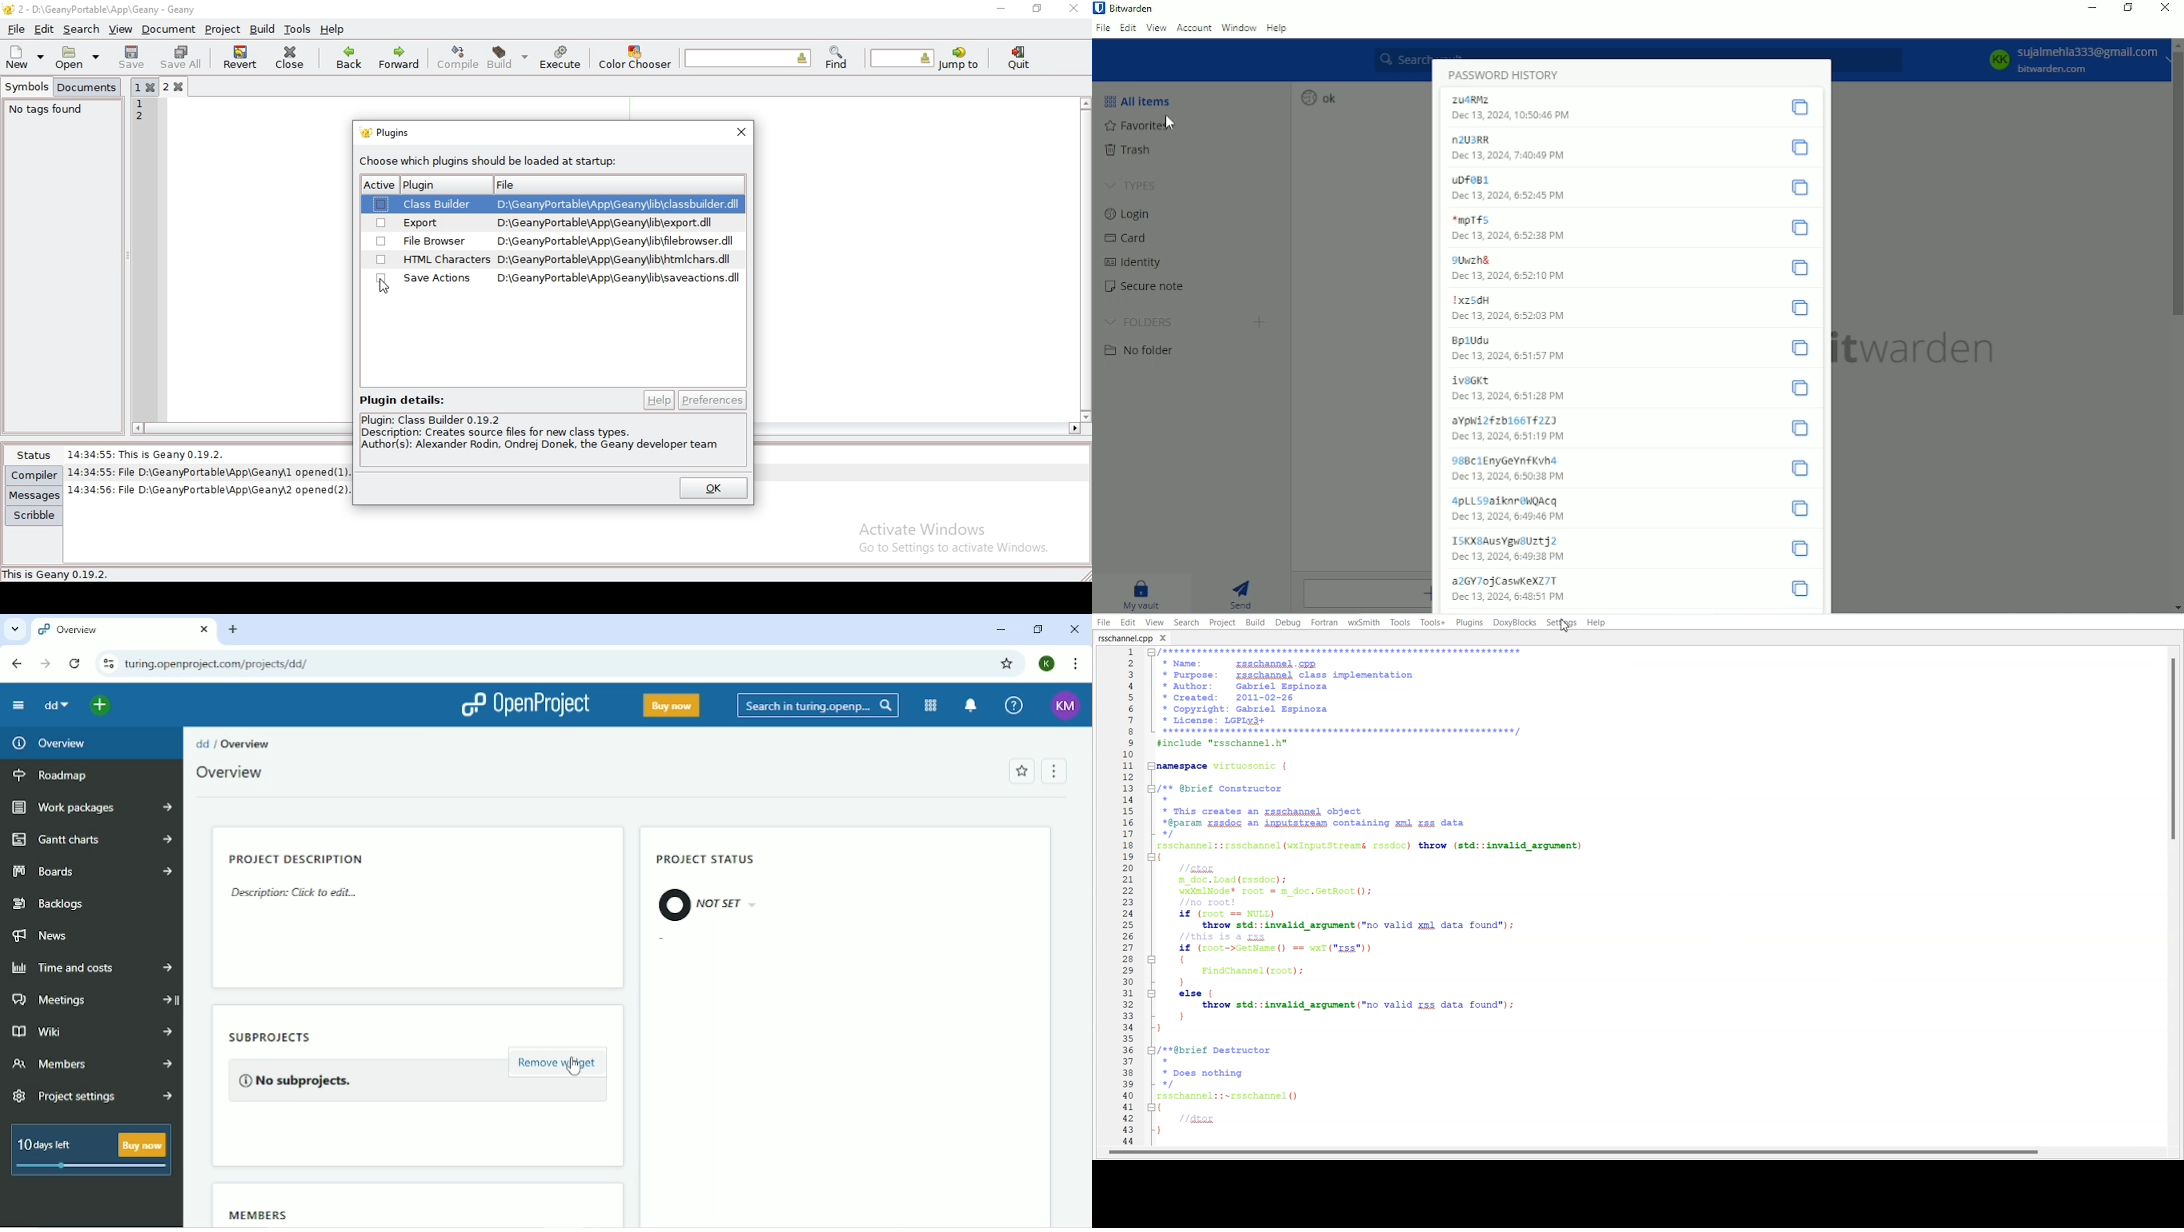 This screenshot has height=1232, width=2184. I want to click on Edit, so click(1128, 28).